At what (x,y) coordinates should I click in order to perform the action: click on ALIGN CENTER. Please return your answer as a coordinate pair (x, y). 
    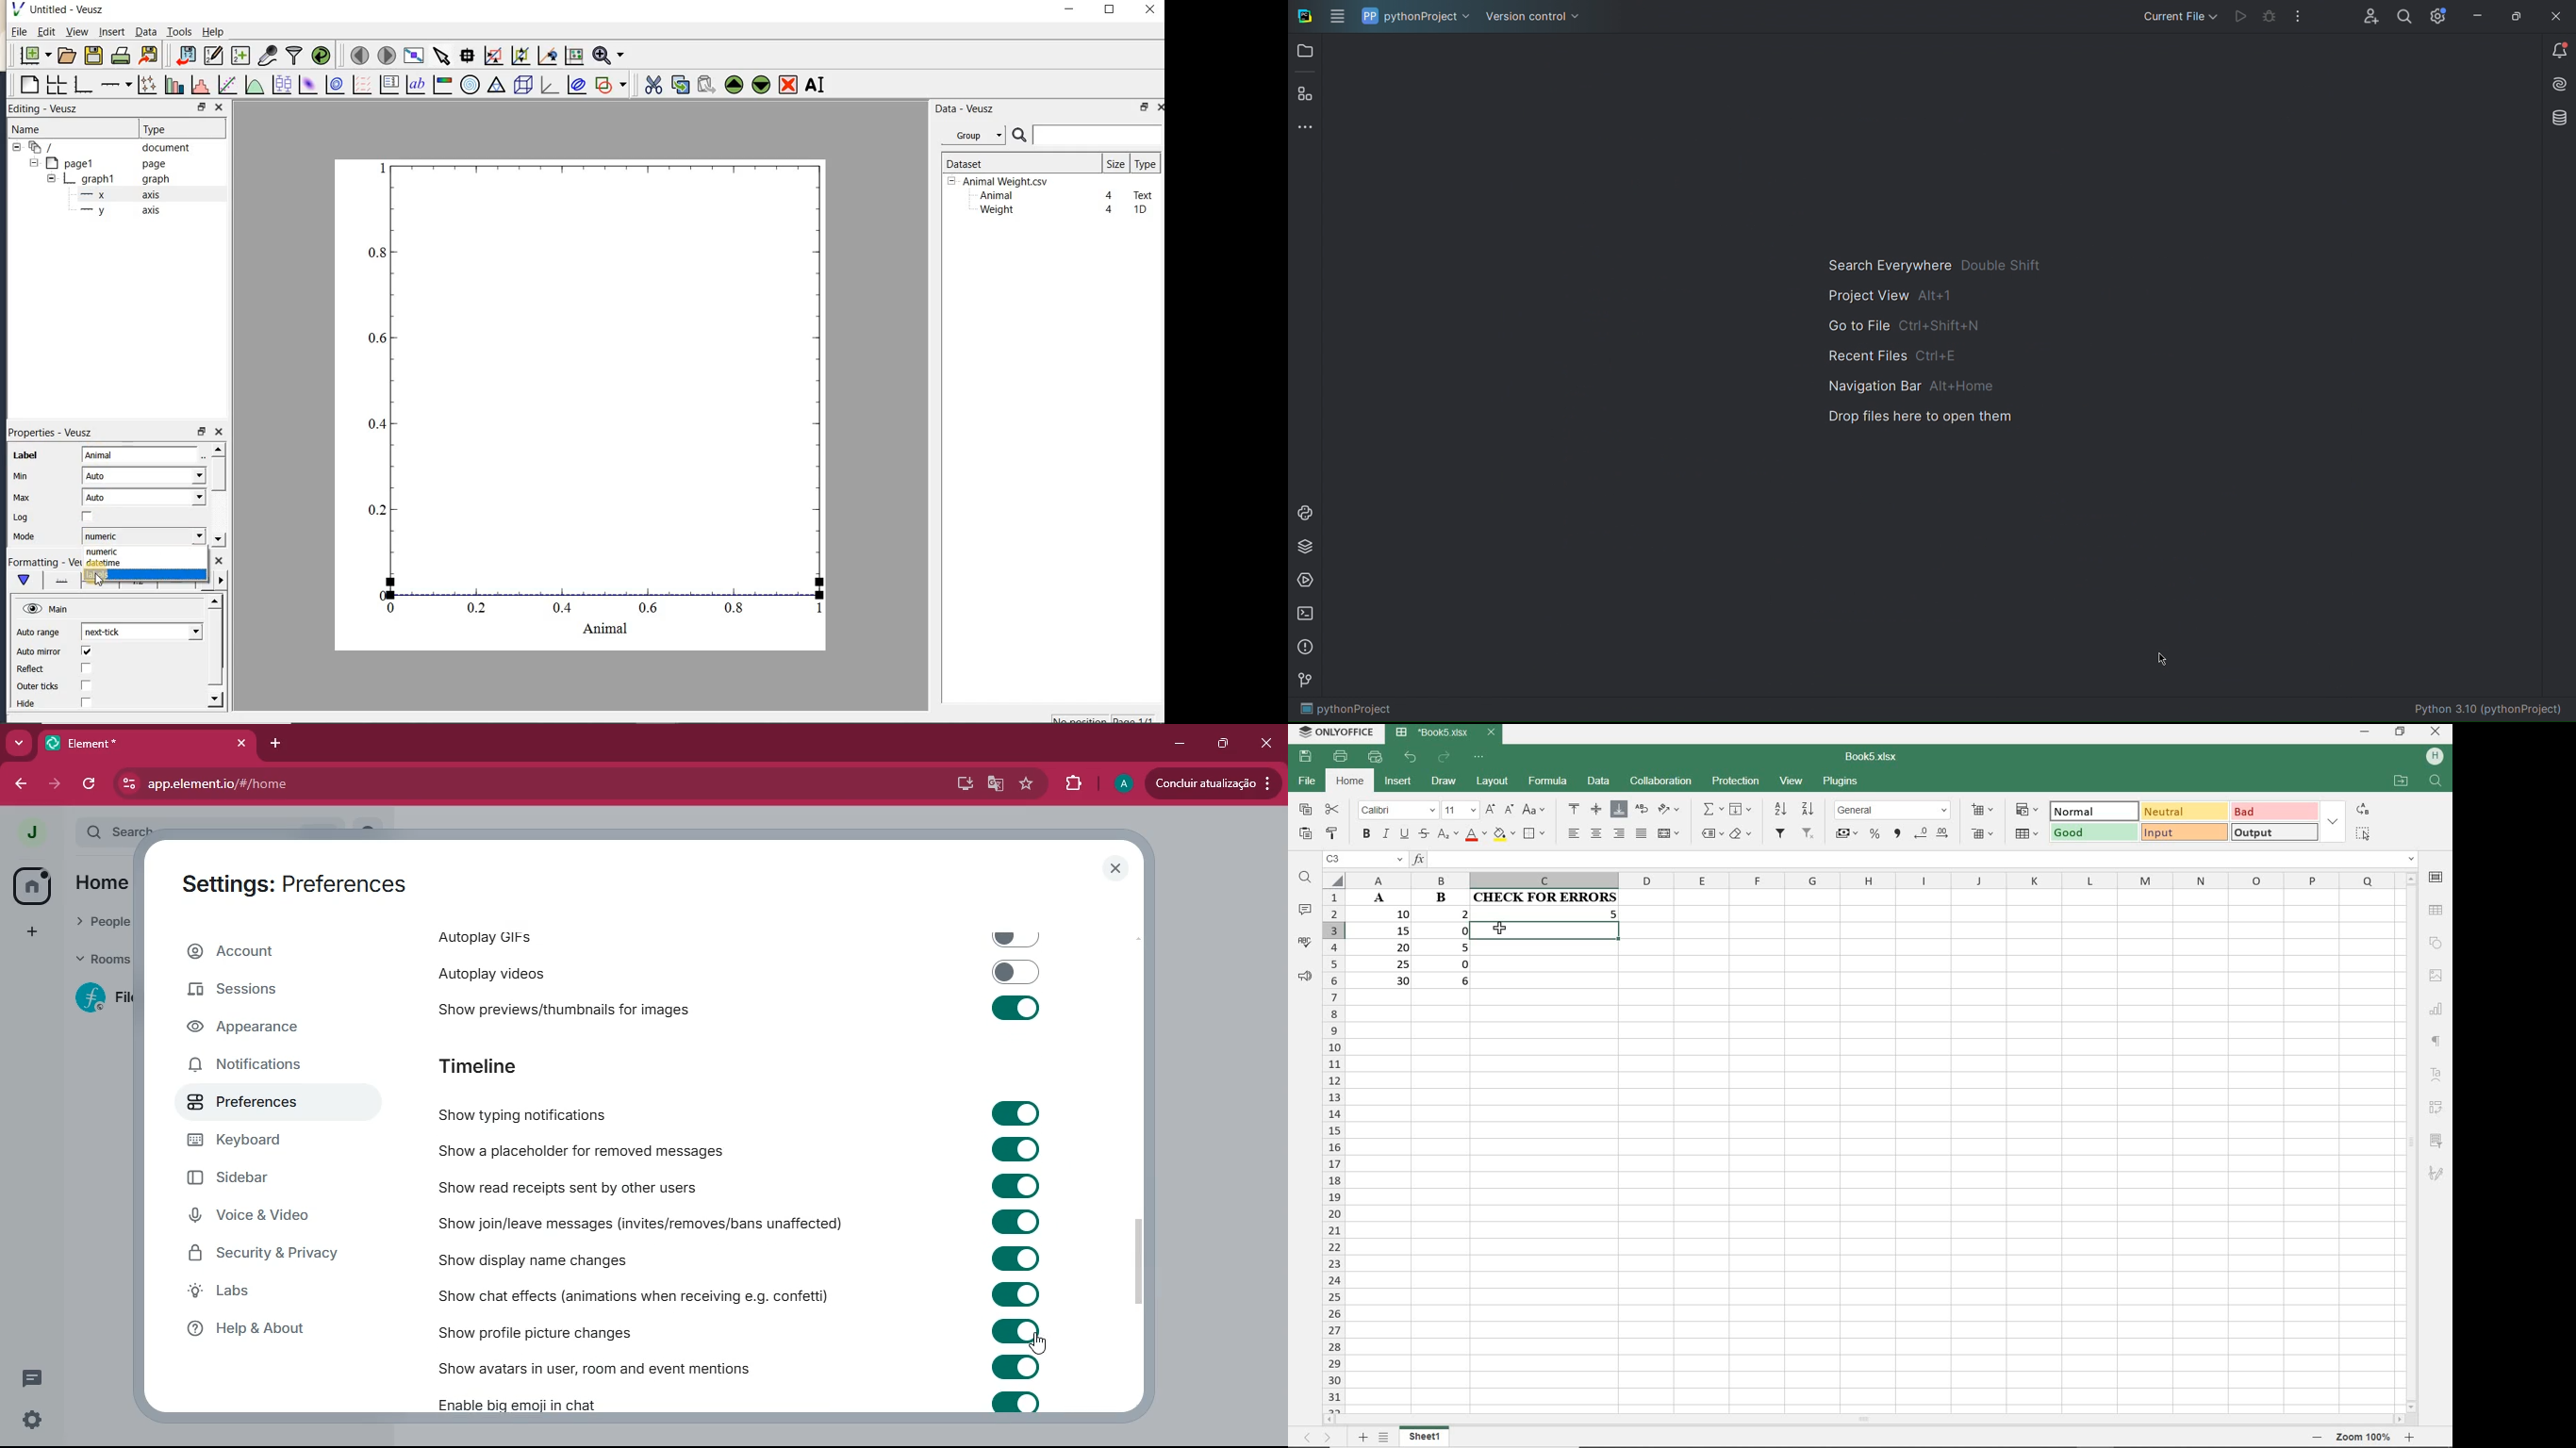
    Looking at the image, I should click on (1597, 834).